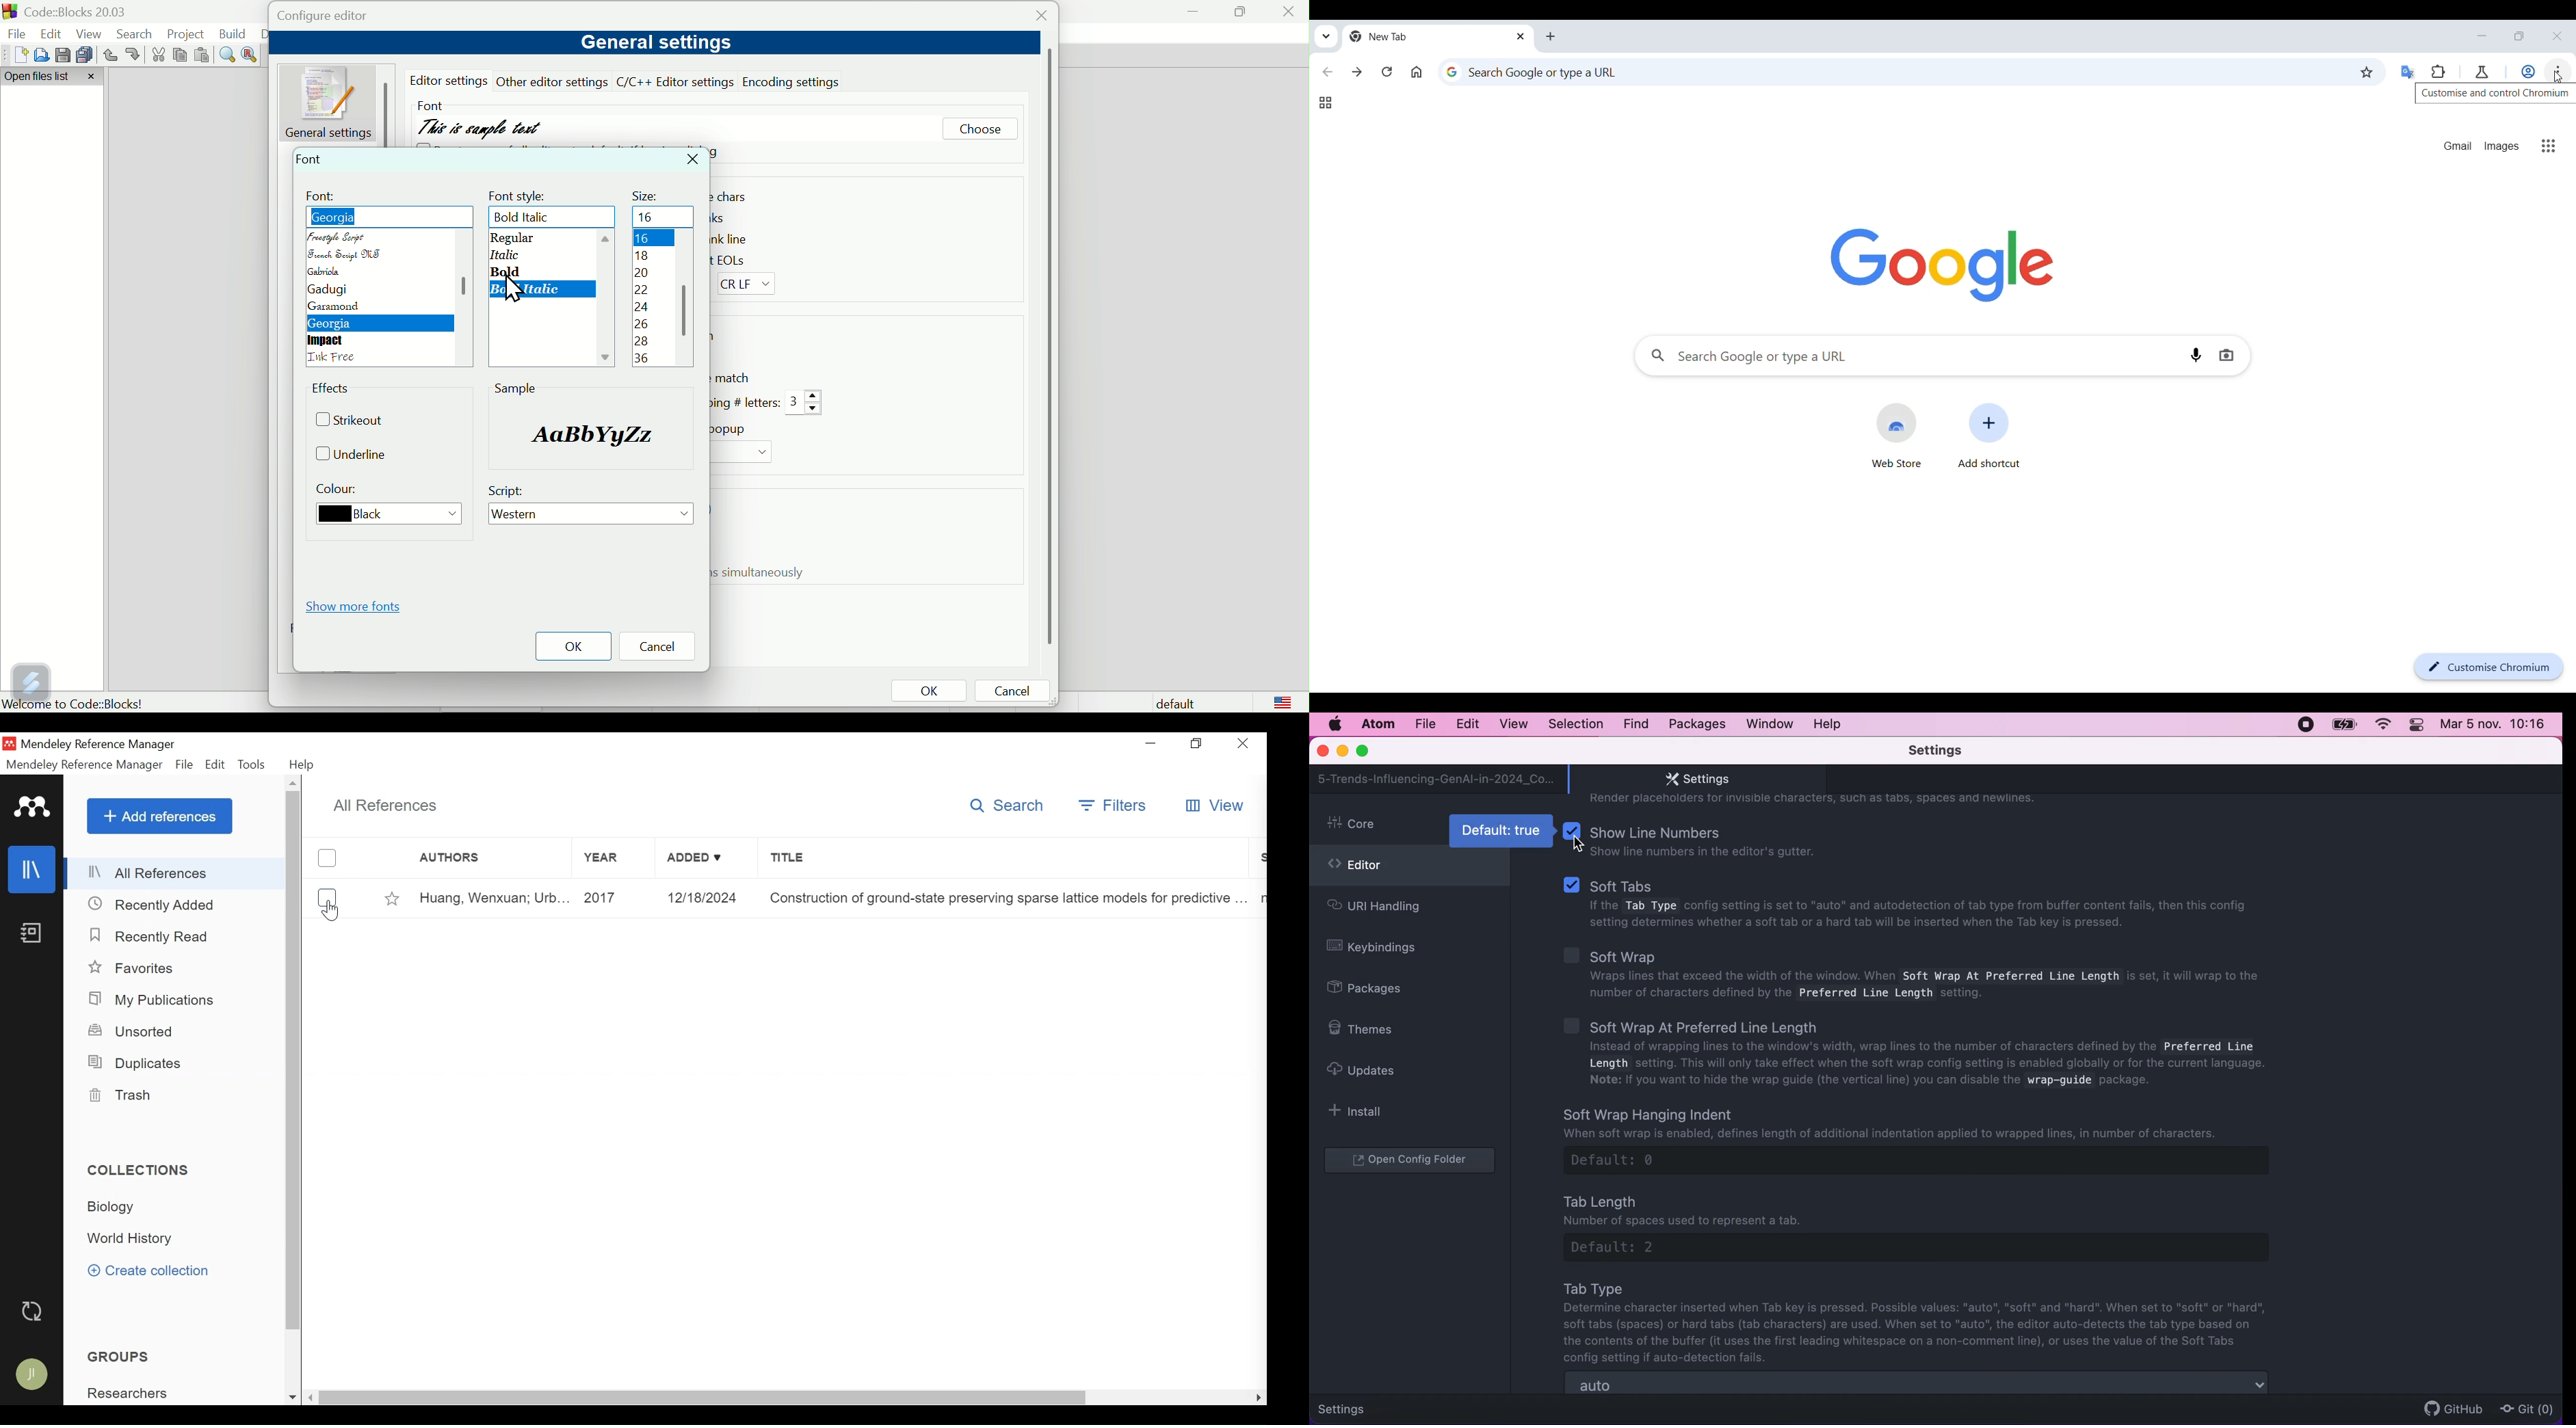 The height and width of the screenshot is (1428, 2576). I want to click on tab length, so click(1931, 1225).